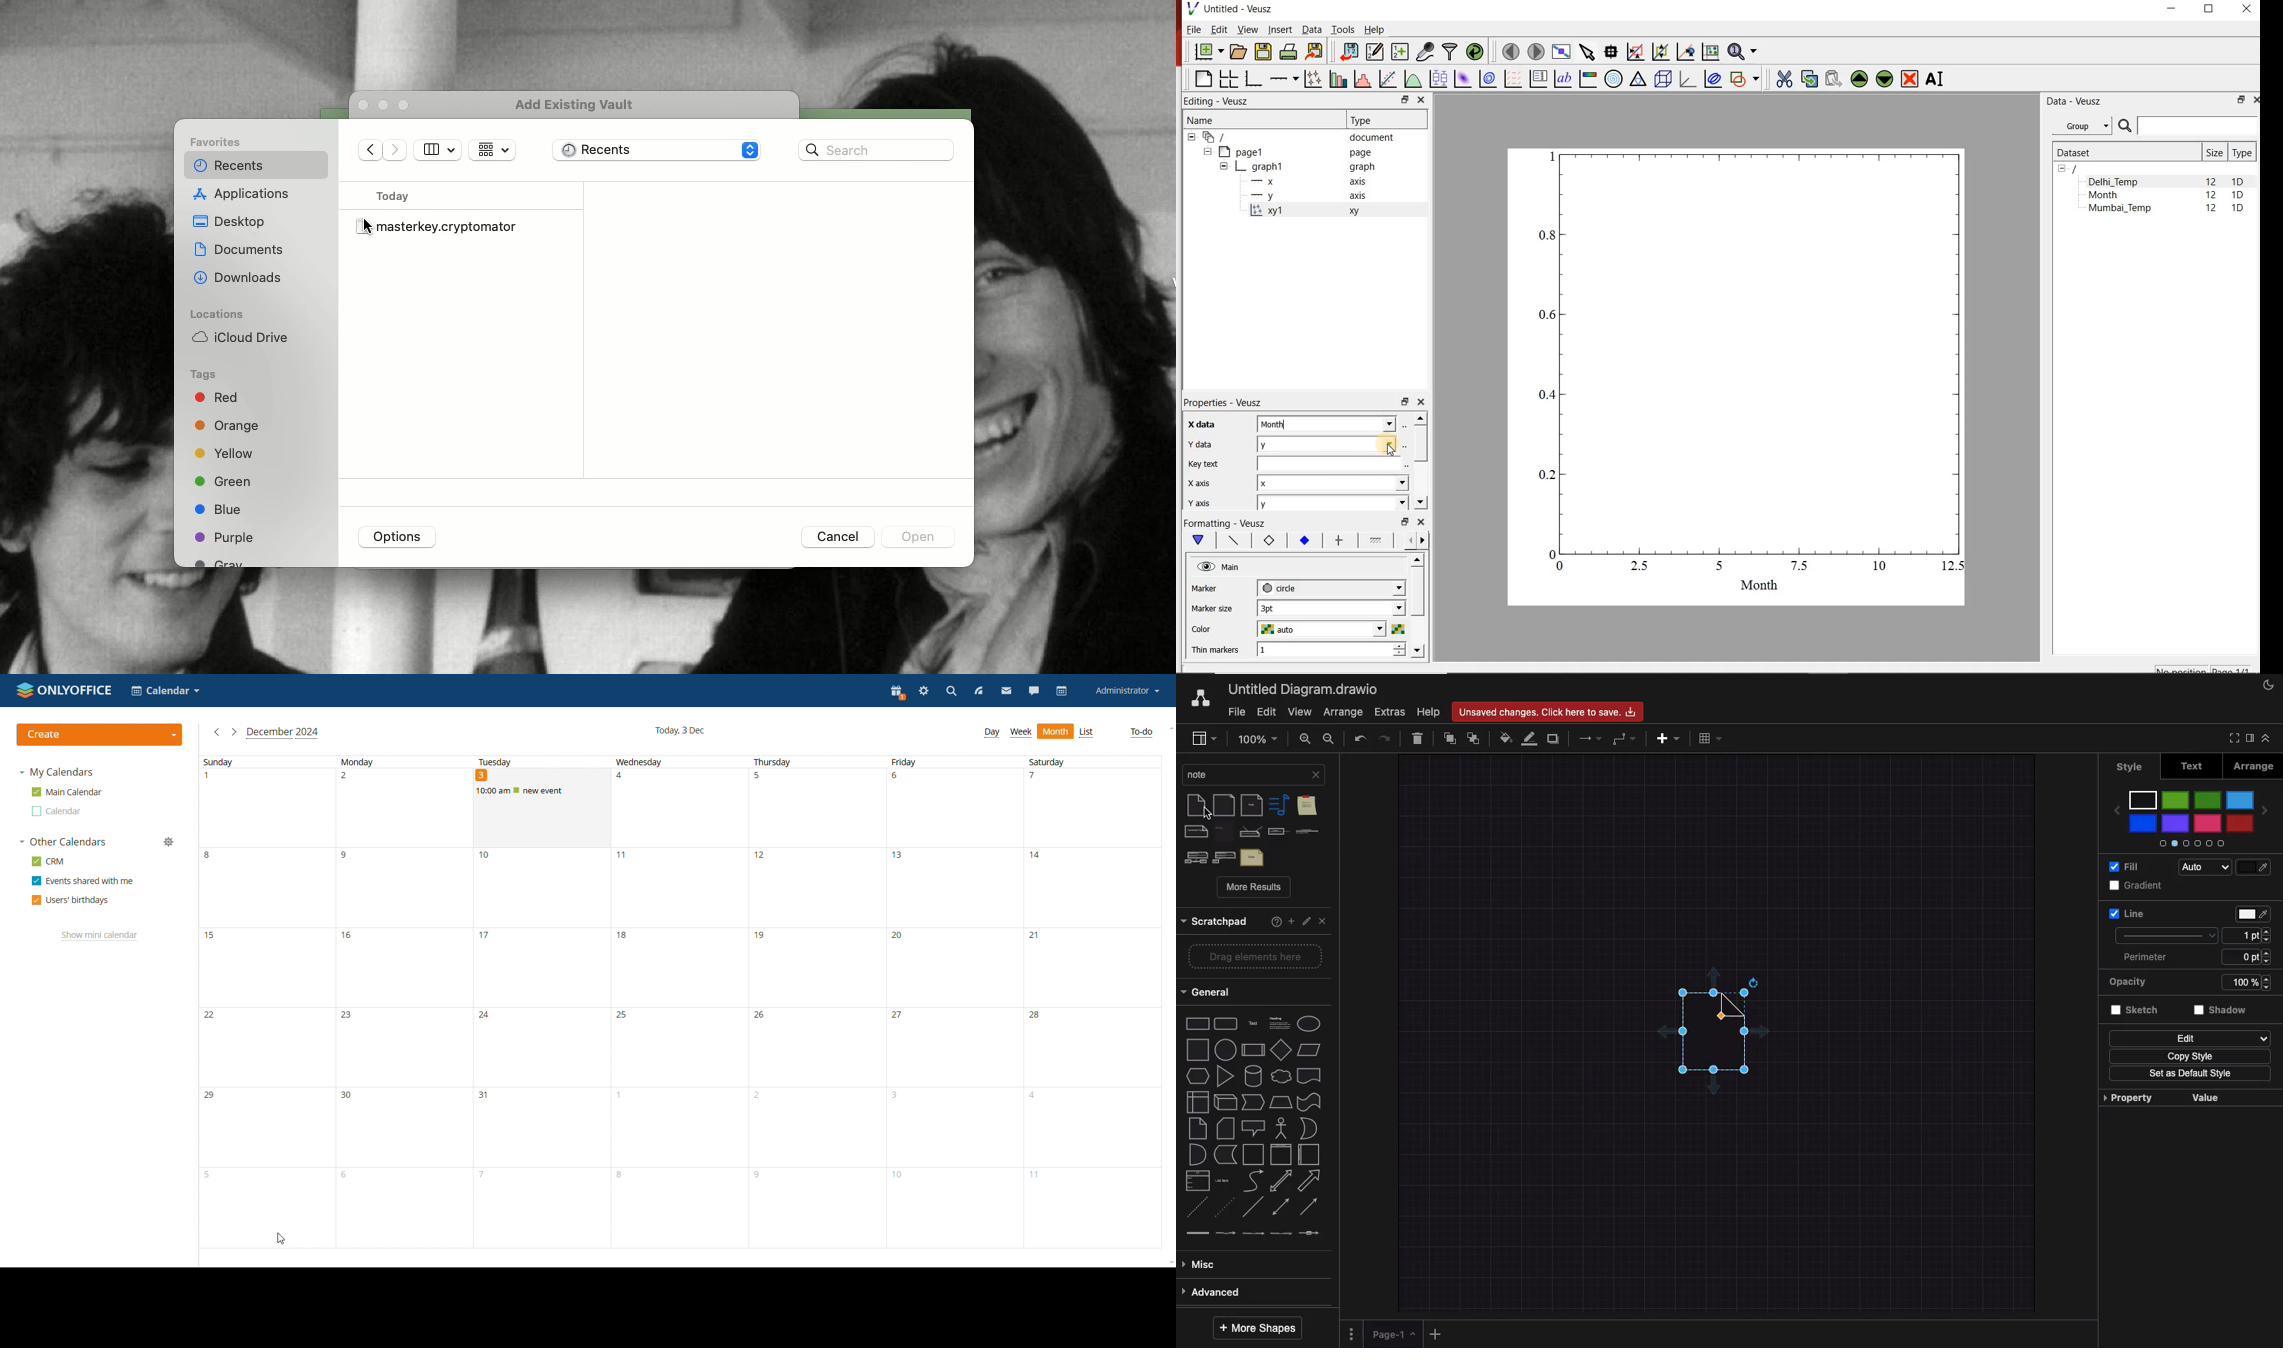 The width and height of the screenshot is (2296, 1372). Describe the element at coordinates (835, 536) in the screenshot. I see `Cancel` at that location.